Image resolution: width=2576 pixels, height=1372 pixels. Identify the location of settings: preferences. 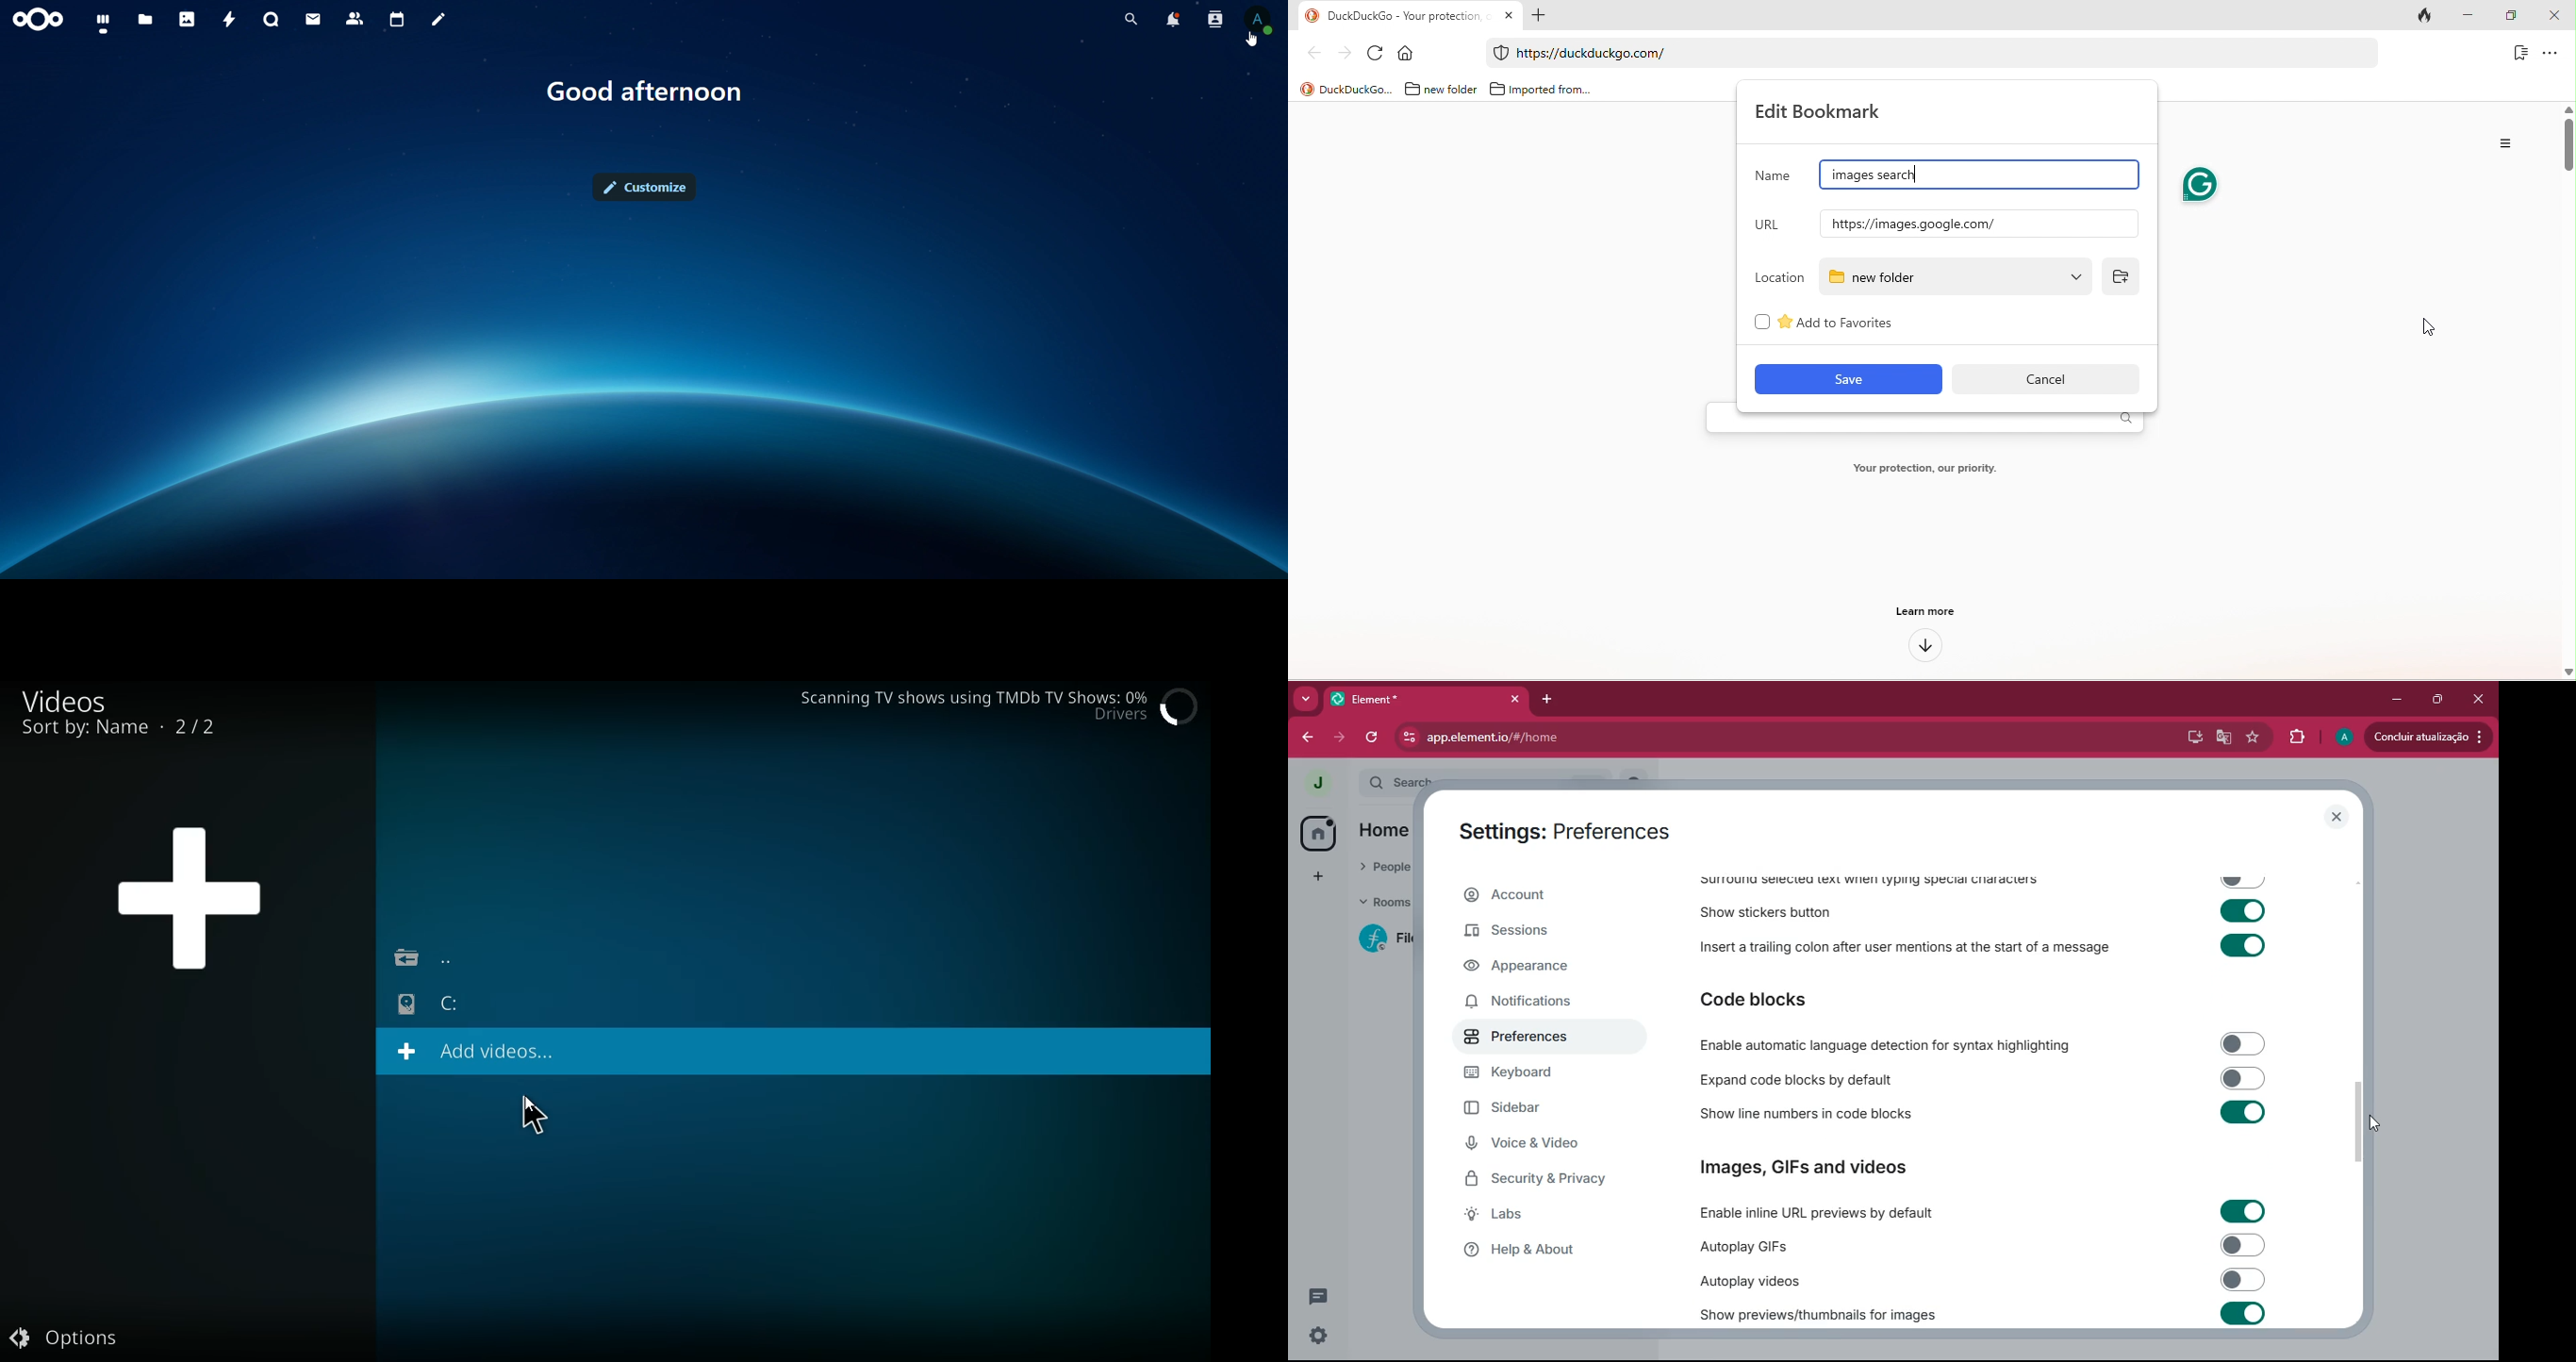
(1570, 829).